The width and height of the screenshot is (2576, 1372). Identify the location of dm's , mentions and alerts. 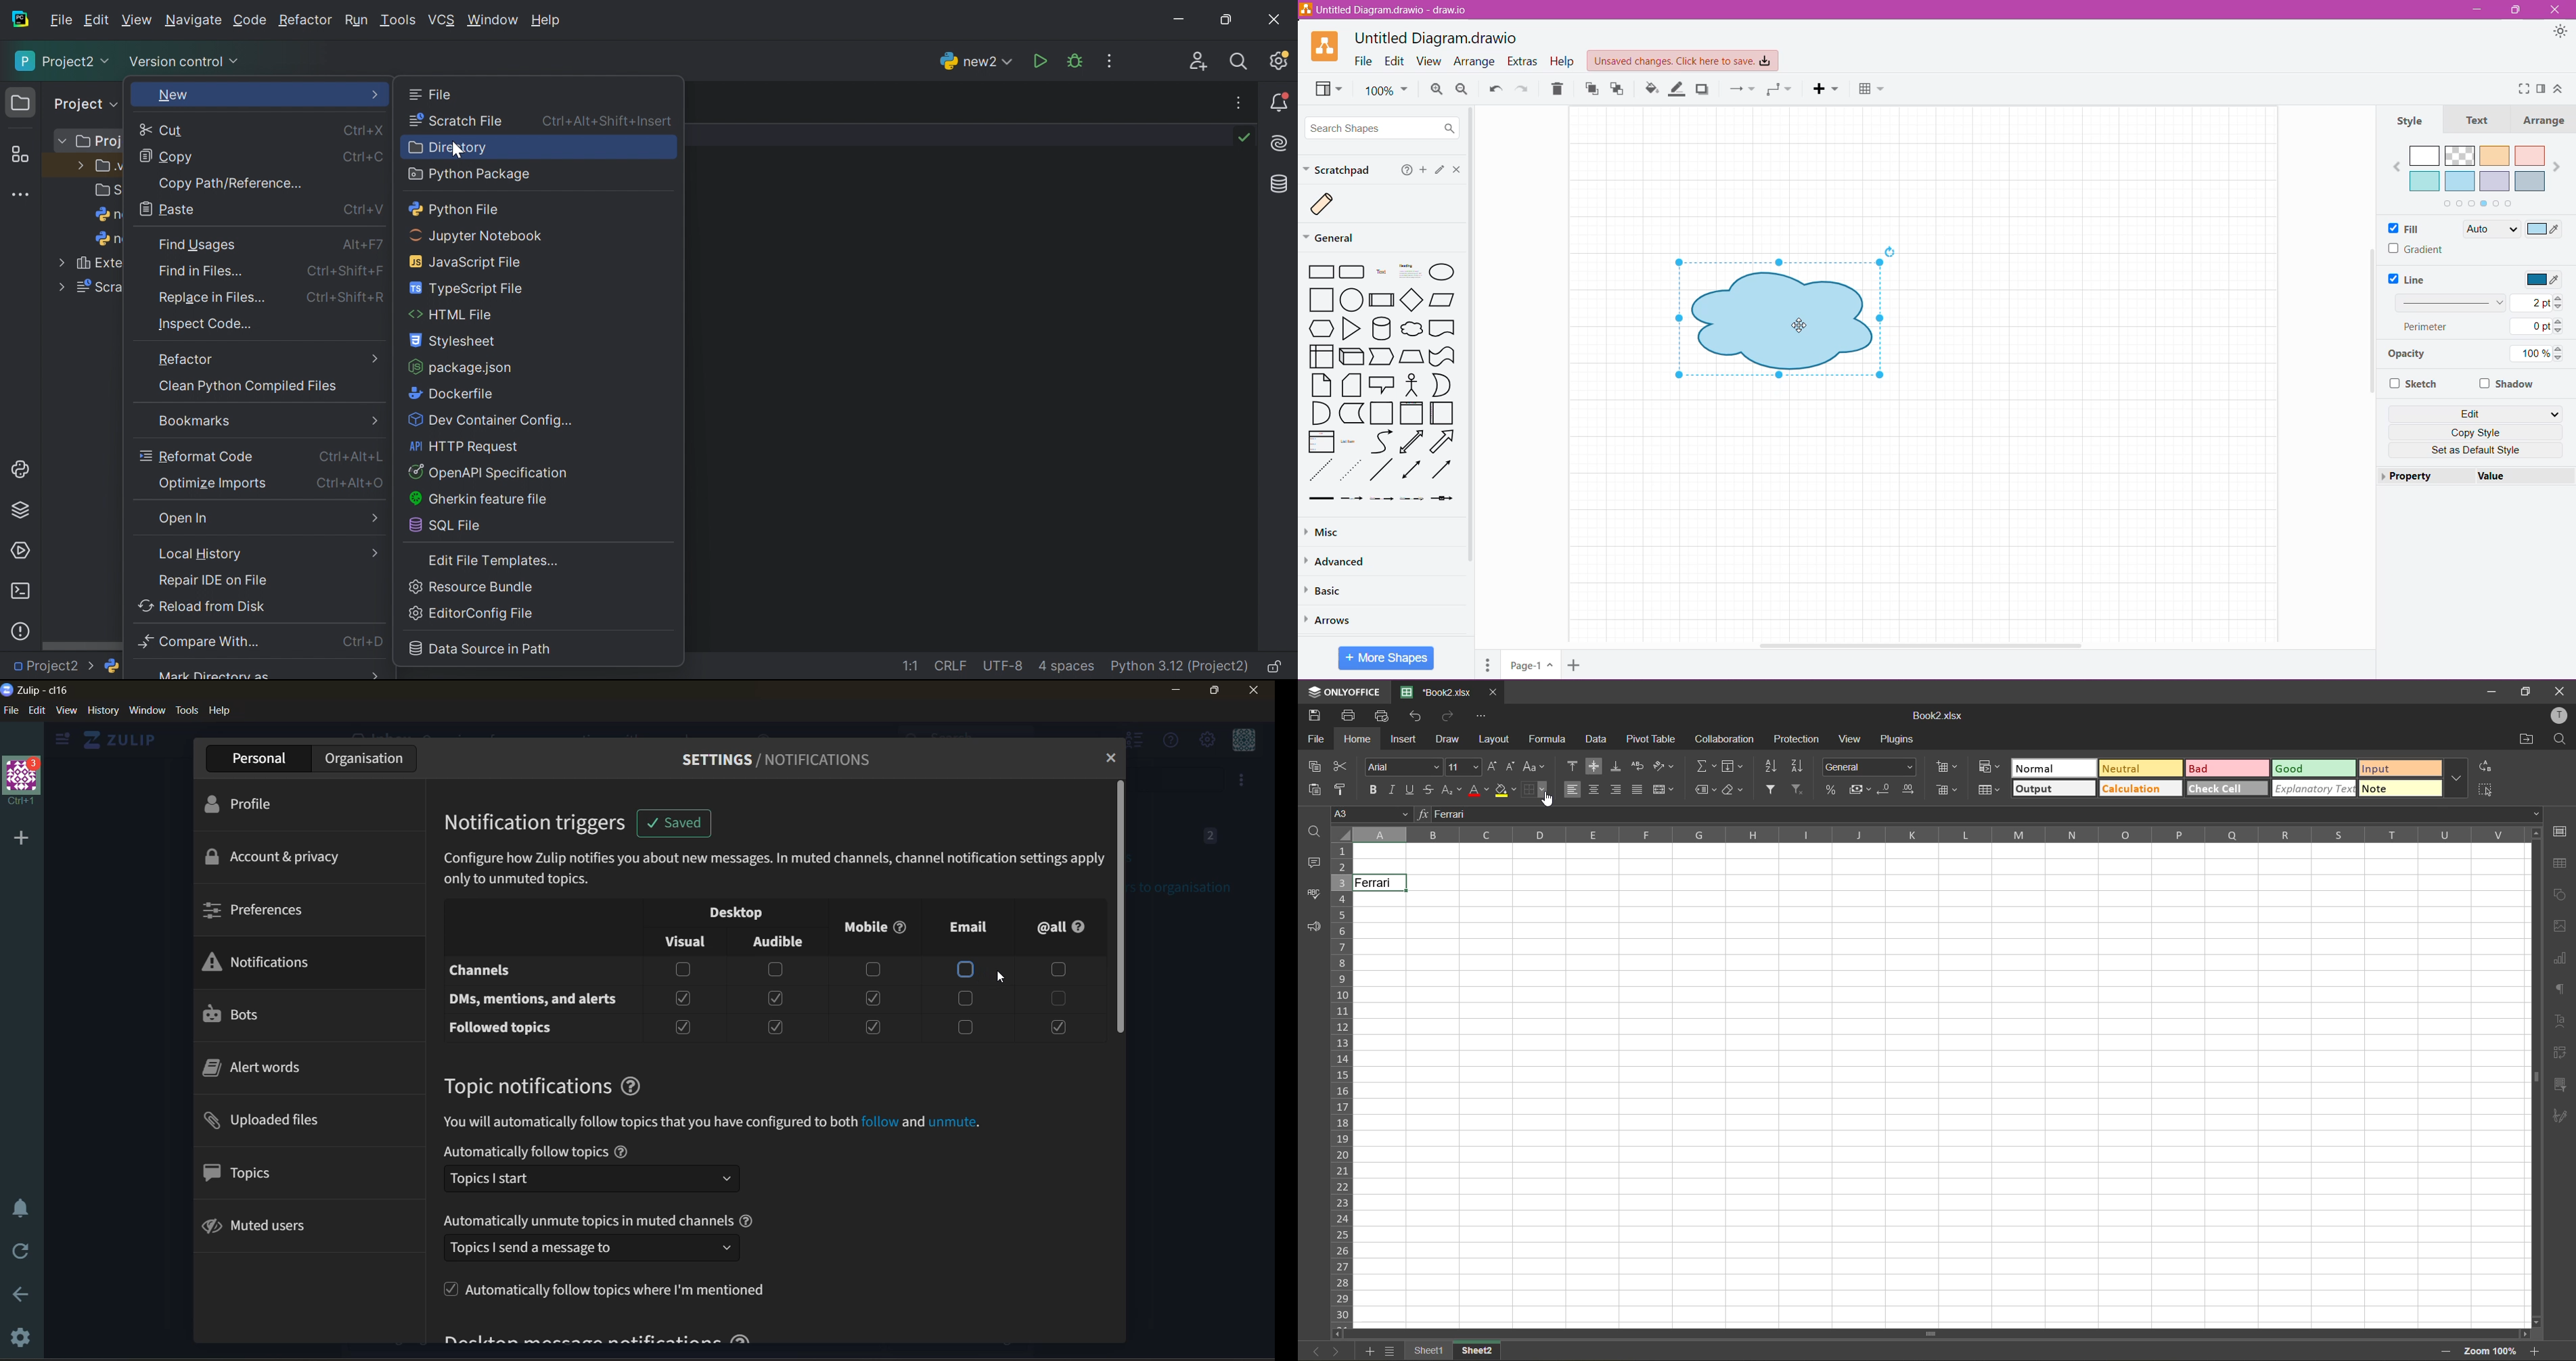
(537, 1000).